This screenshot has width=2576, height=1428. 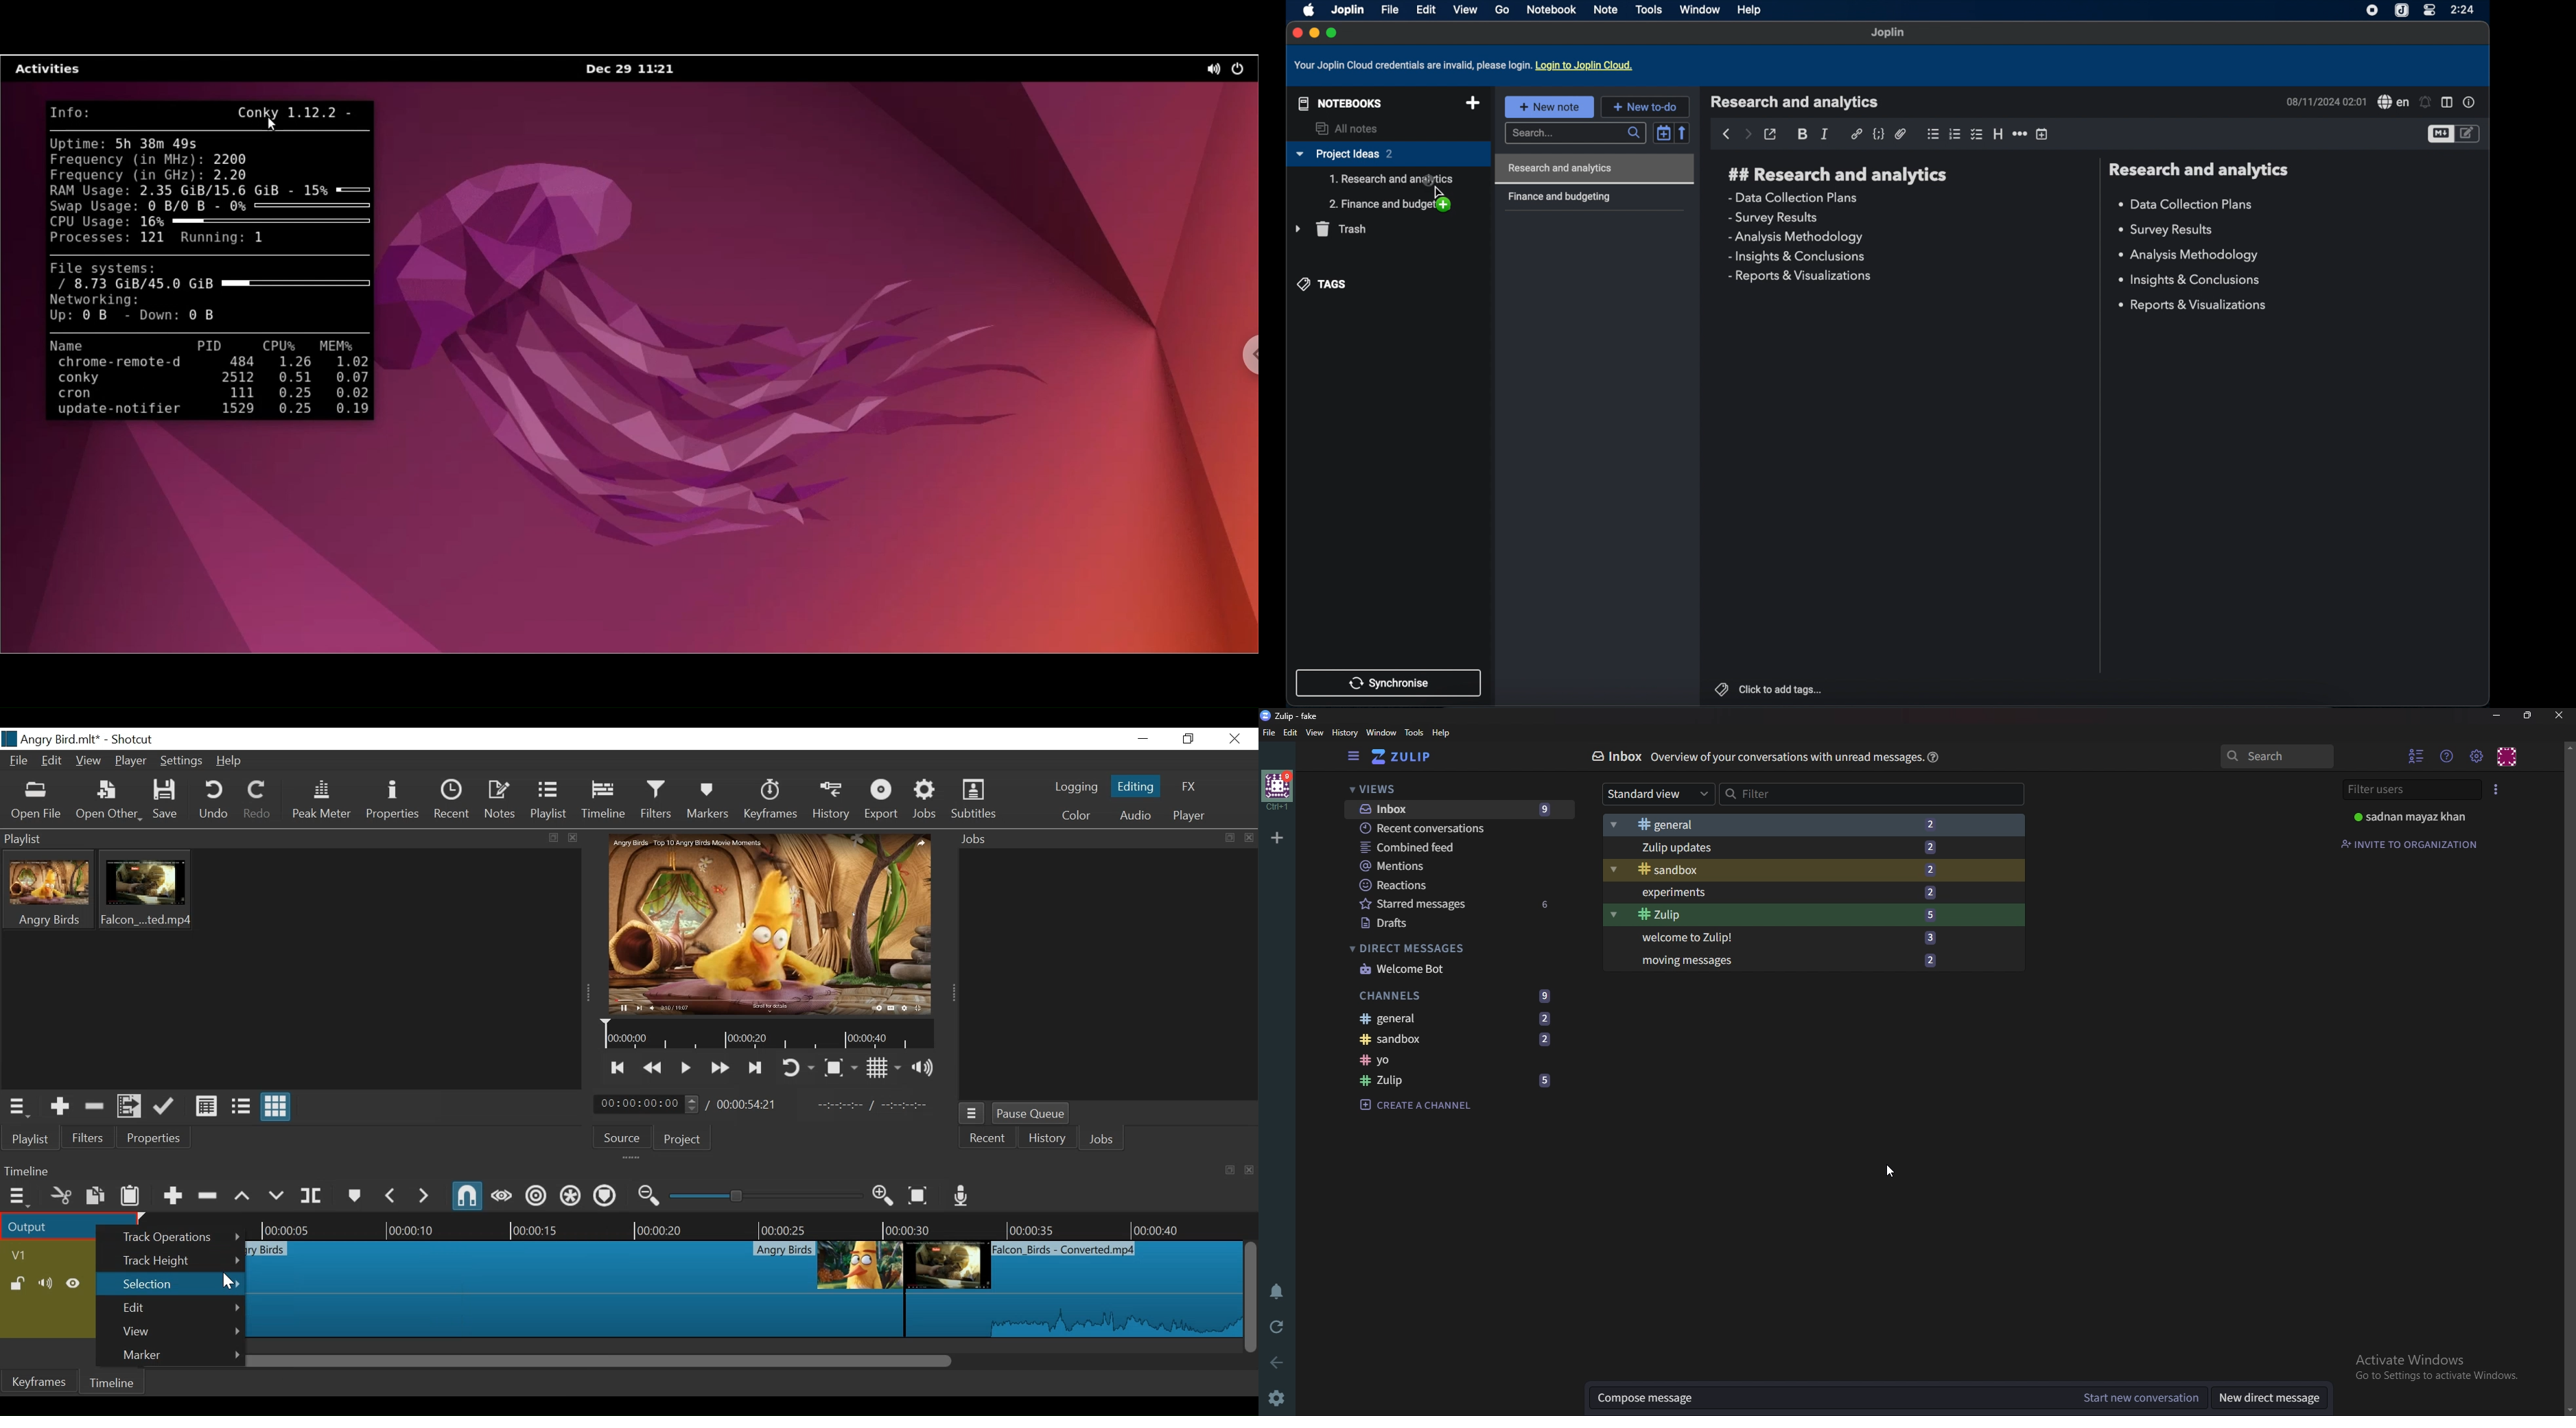 I want to click on Clip, so click(x=49, y=888).